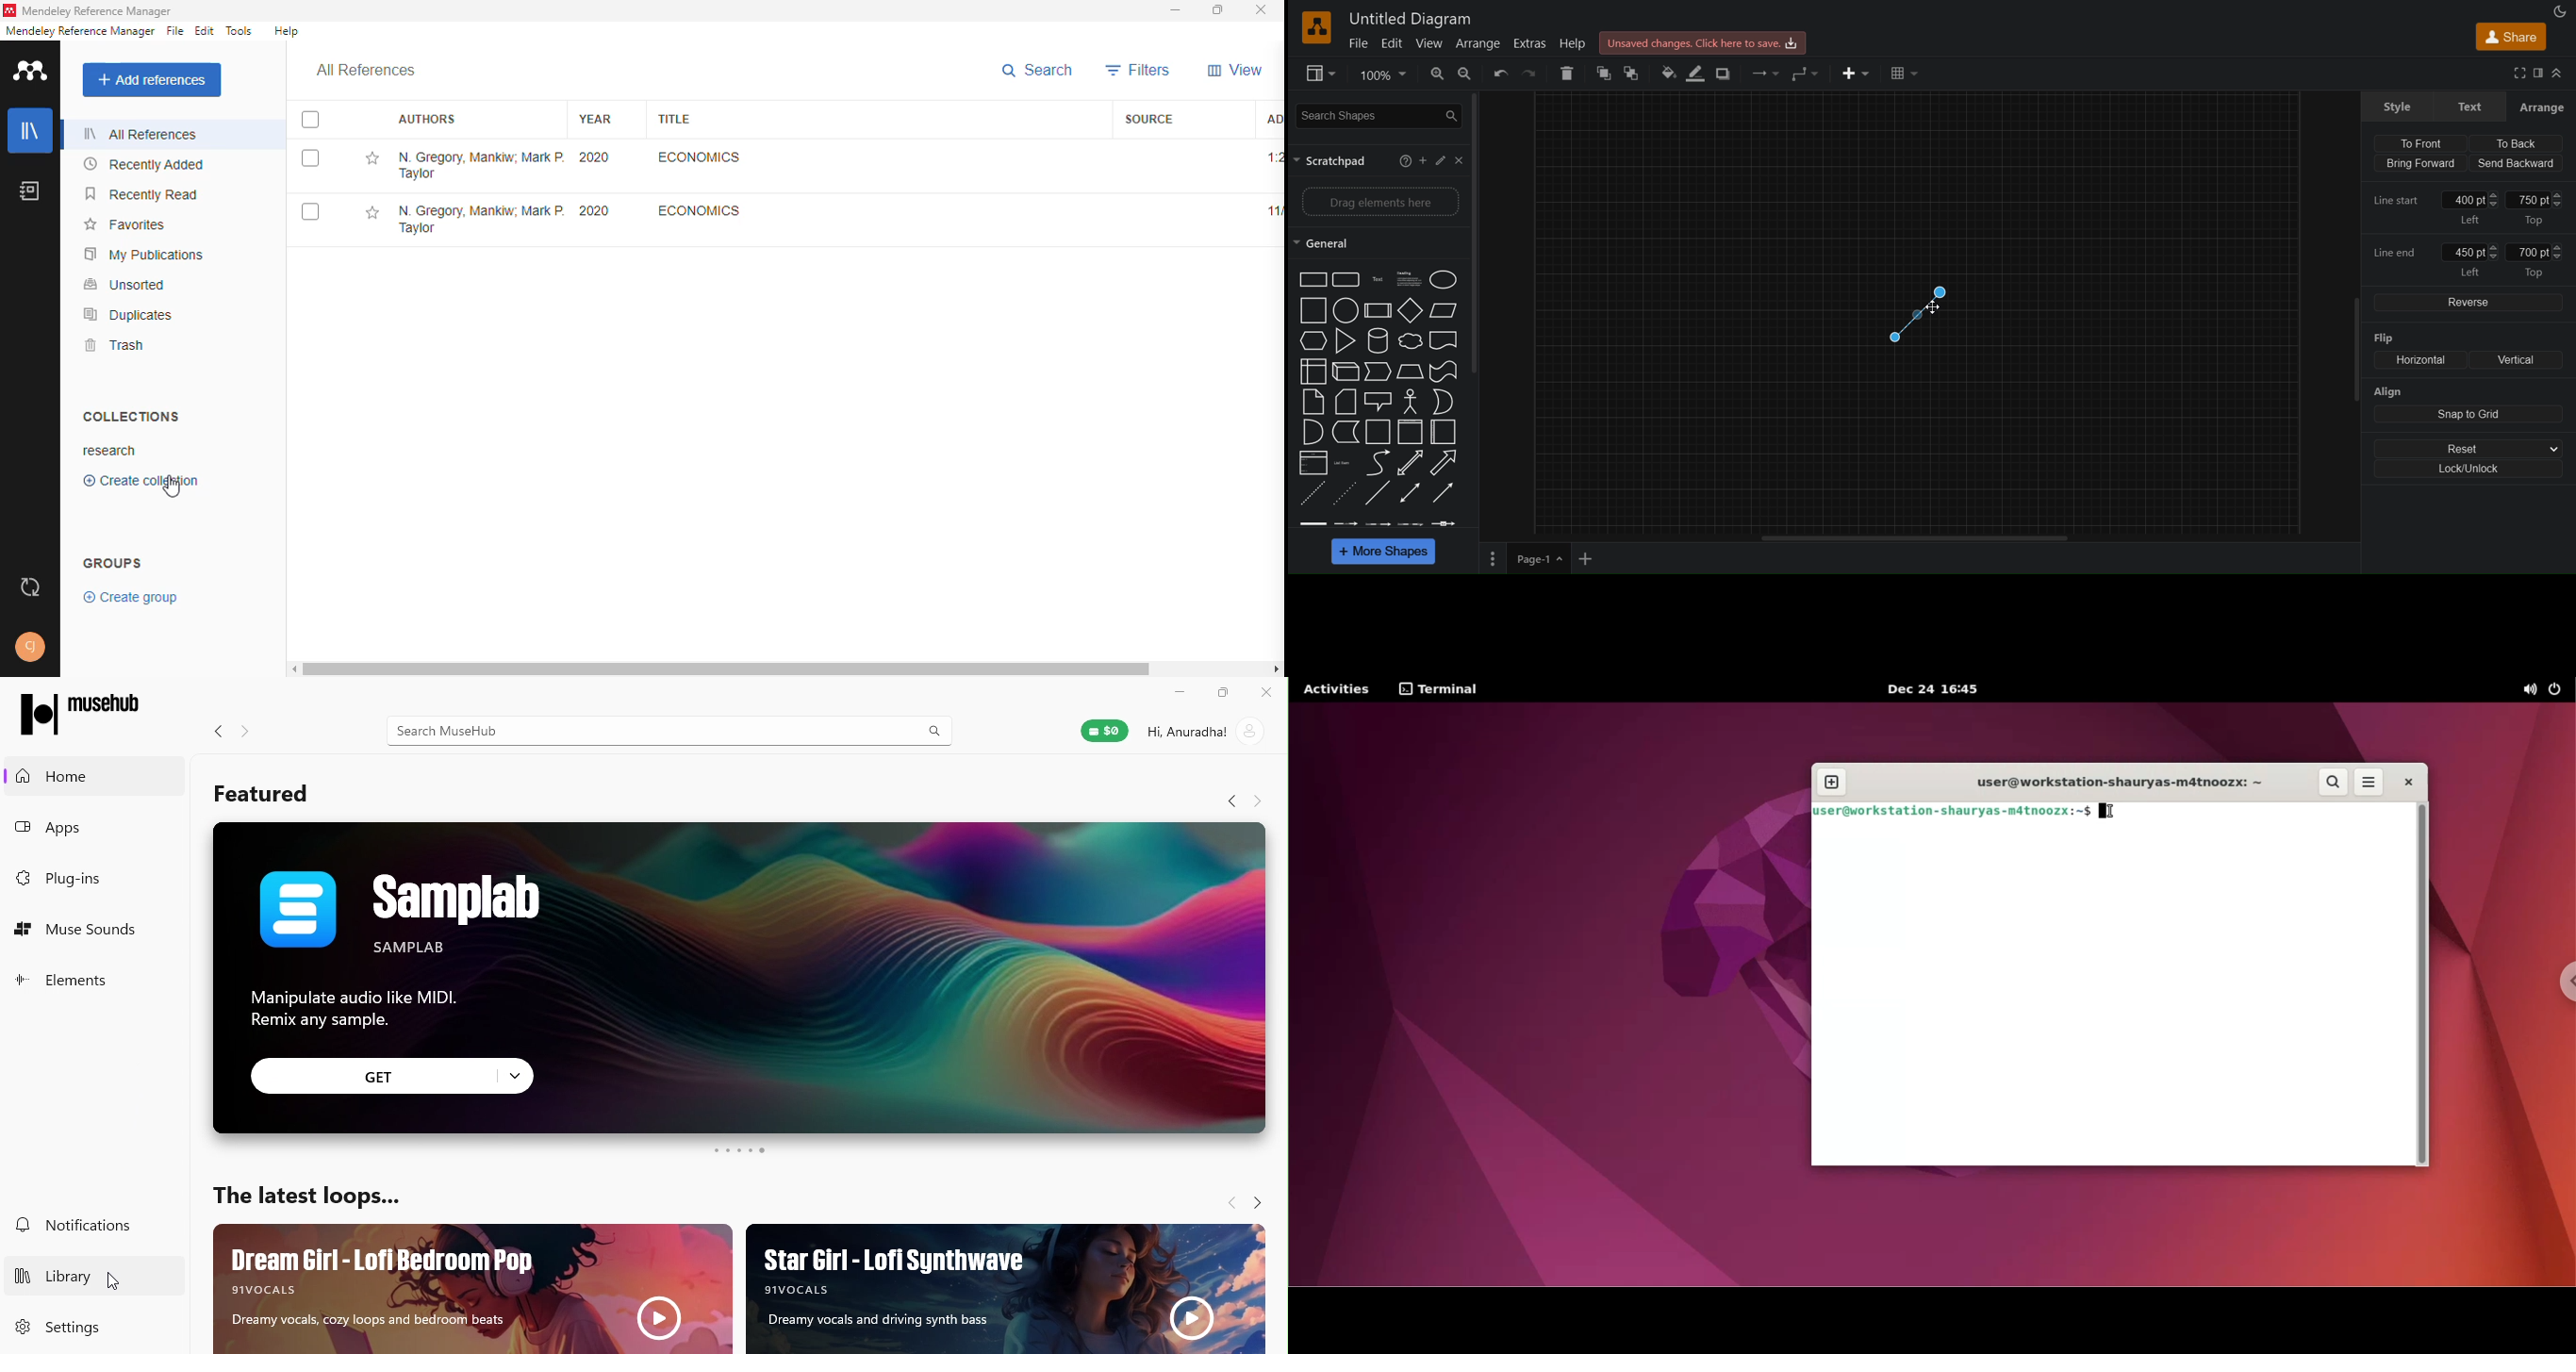 The image size is (2576, 1372). What do you see at coordinates (1208, 733) in the screenshot?
I see `Account` at bounding box center [1208, 733].